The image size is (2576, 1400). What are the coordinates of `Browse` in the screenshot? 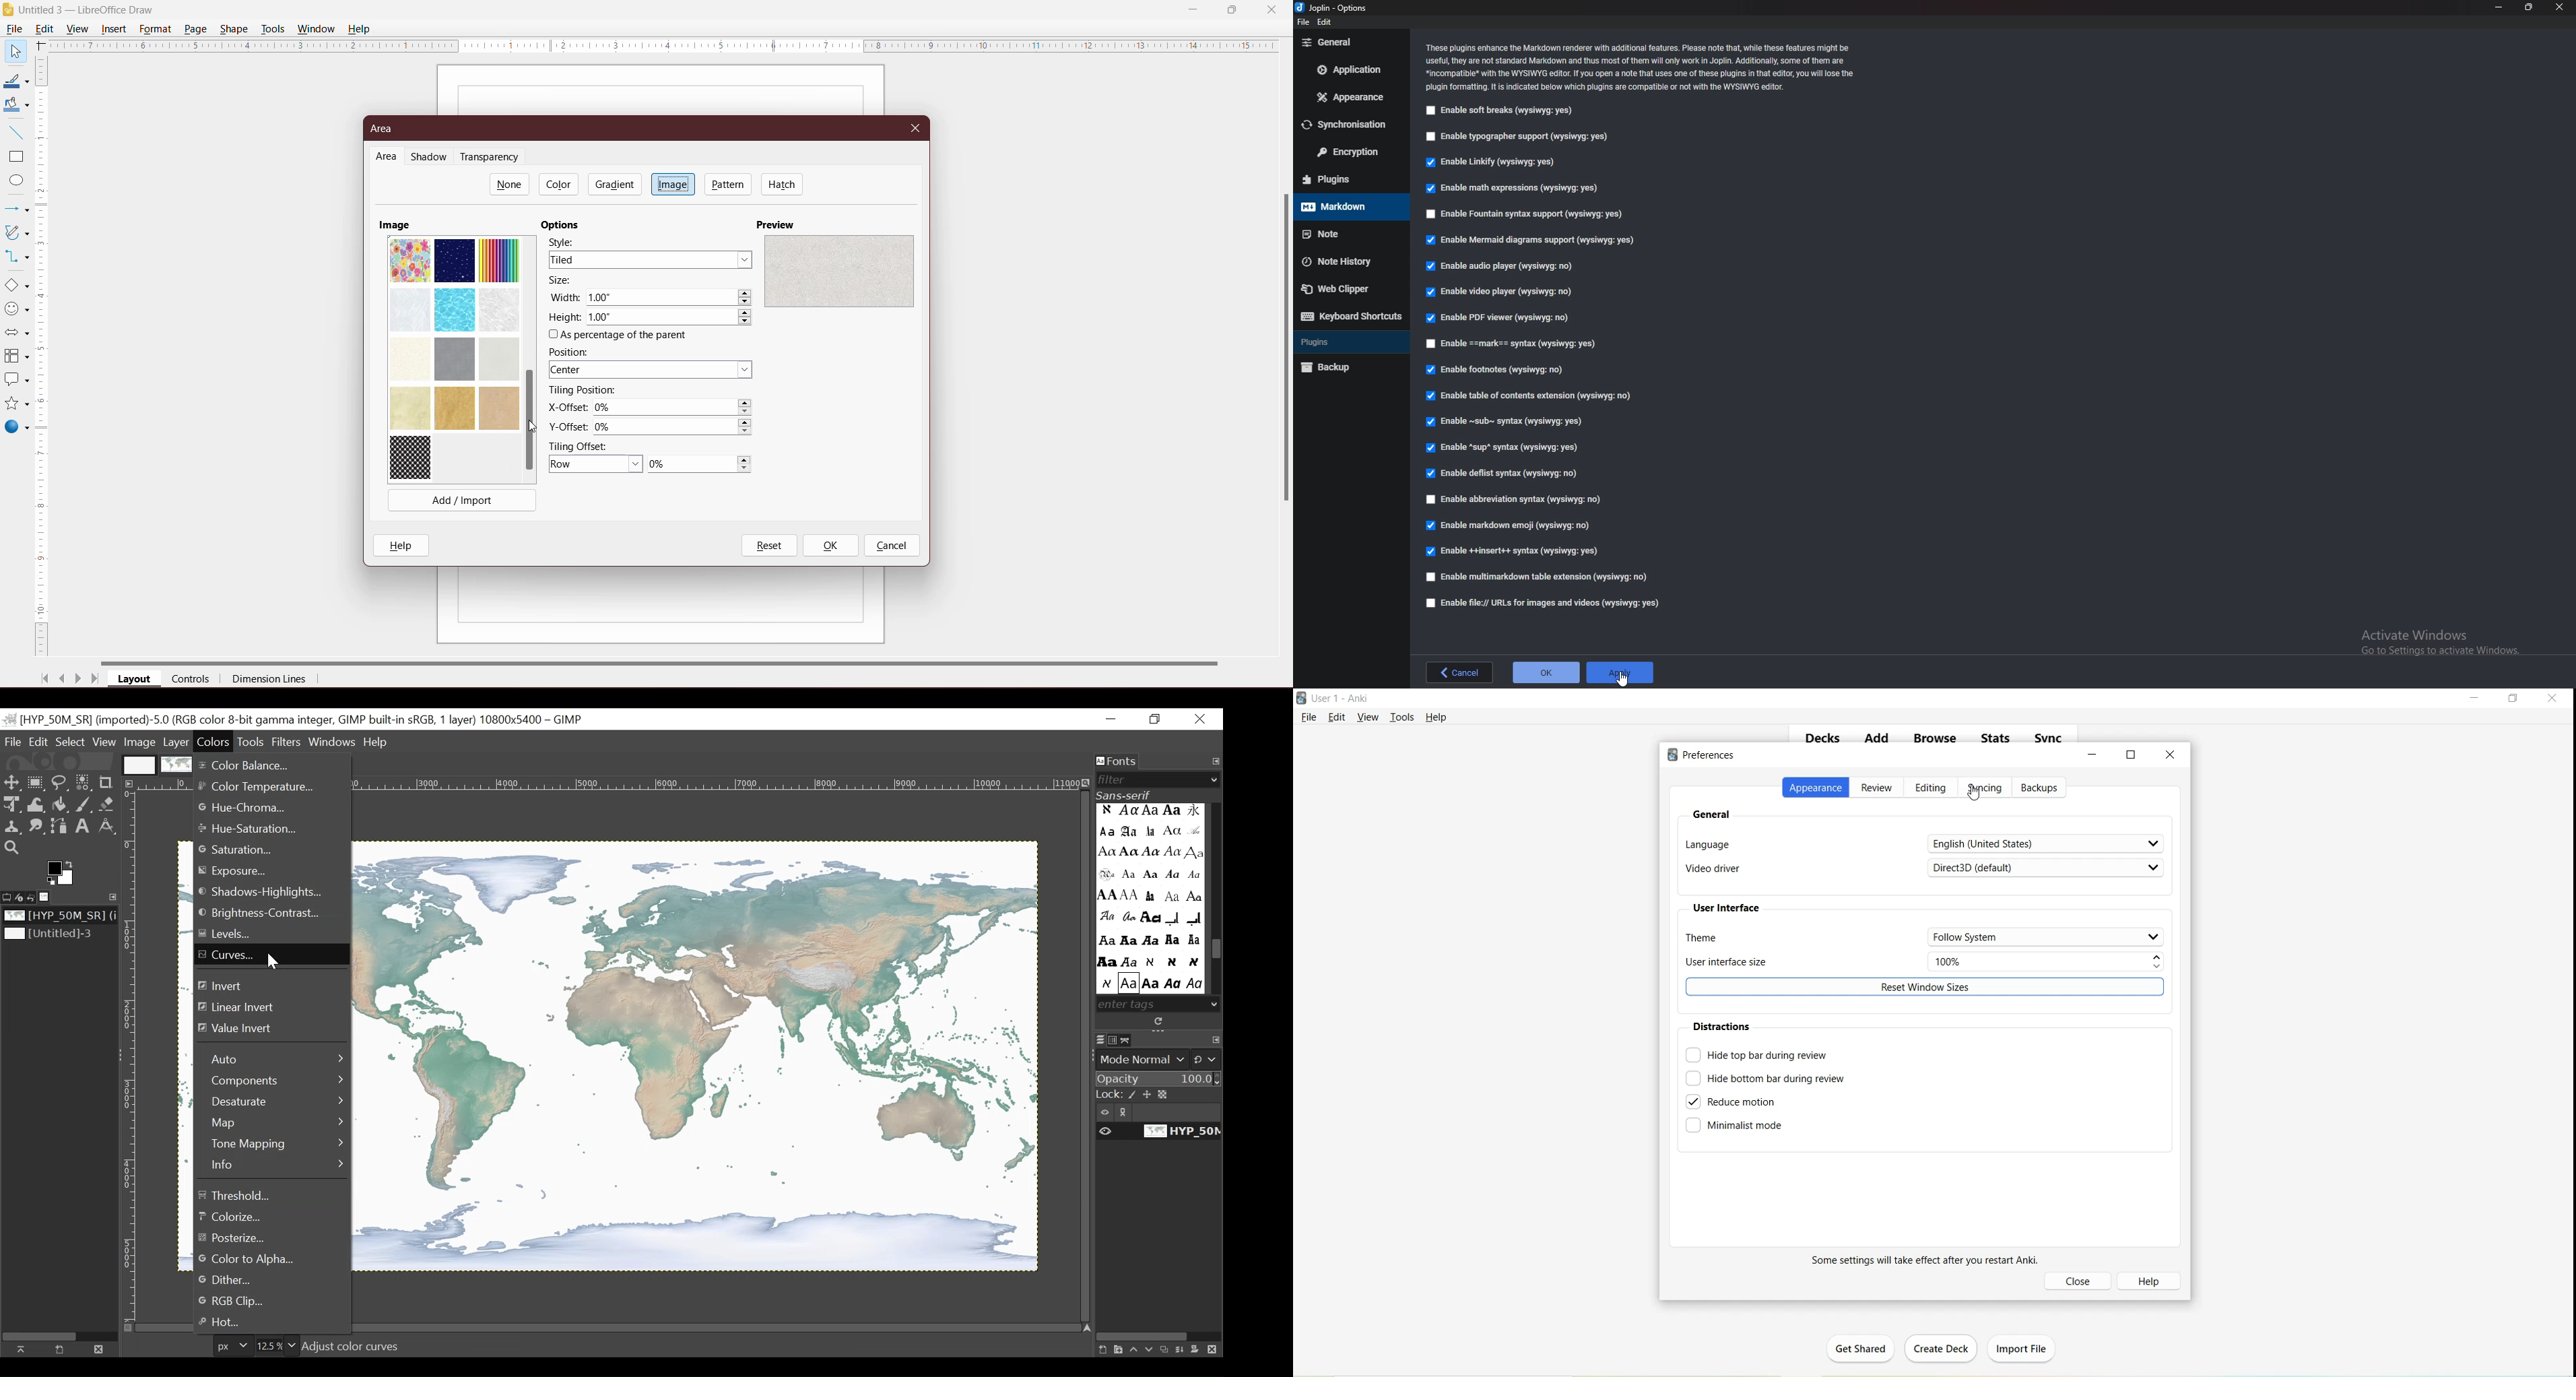 It's located at (1936, 739).